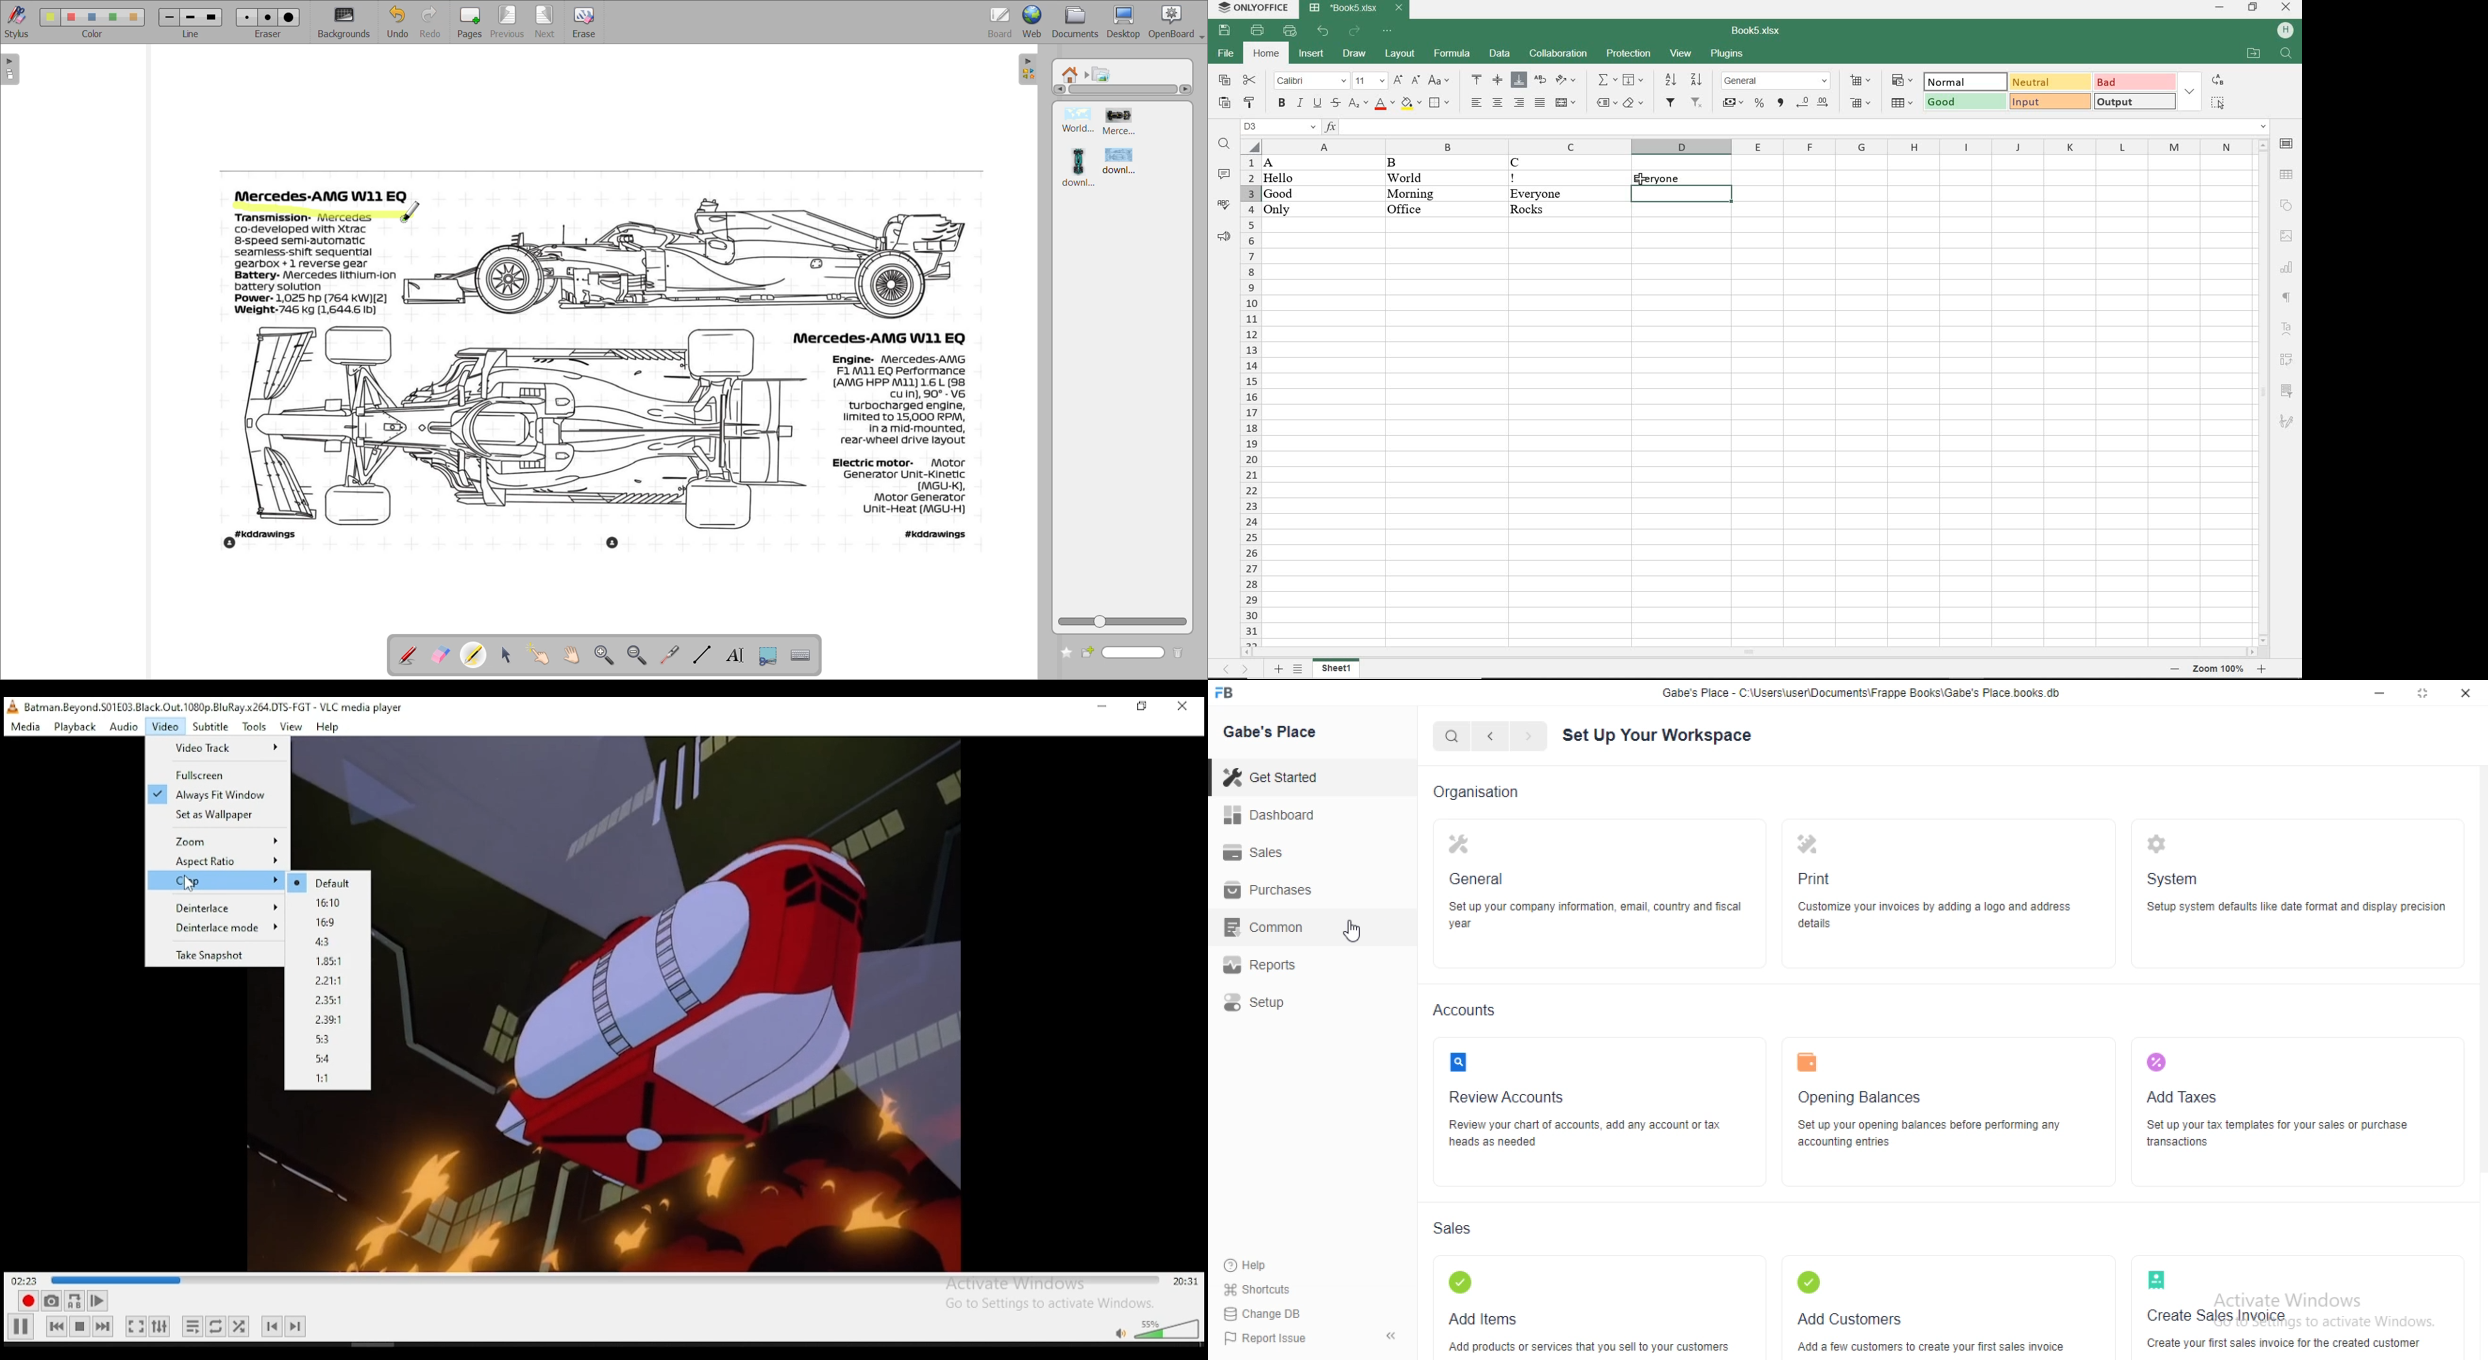 Image resolution: width=2492 pixels, height=1372 pixels. Describe the element at coordinates (1438, 81) in the screenshot. I see `change case` at that location.